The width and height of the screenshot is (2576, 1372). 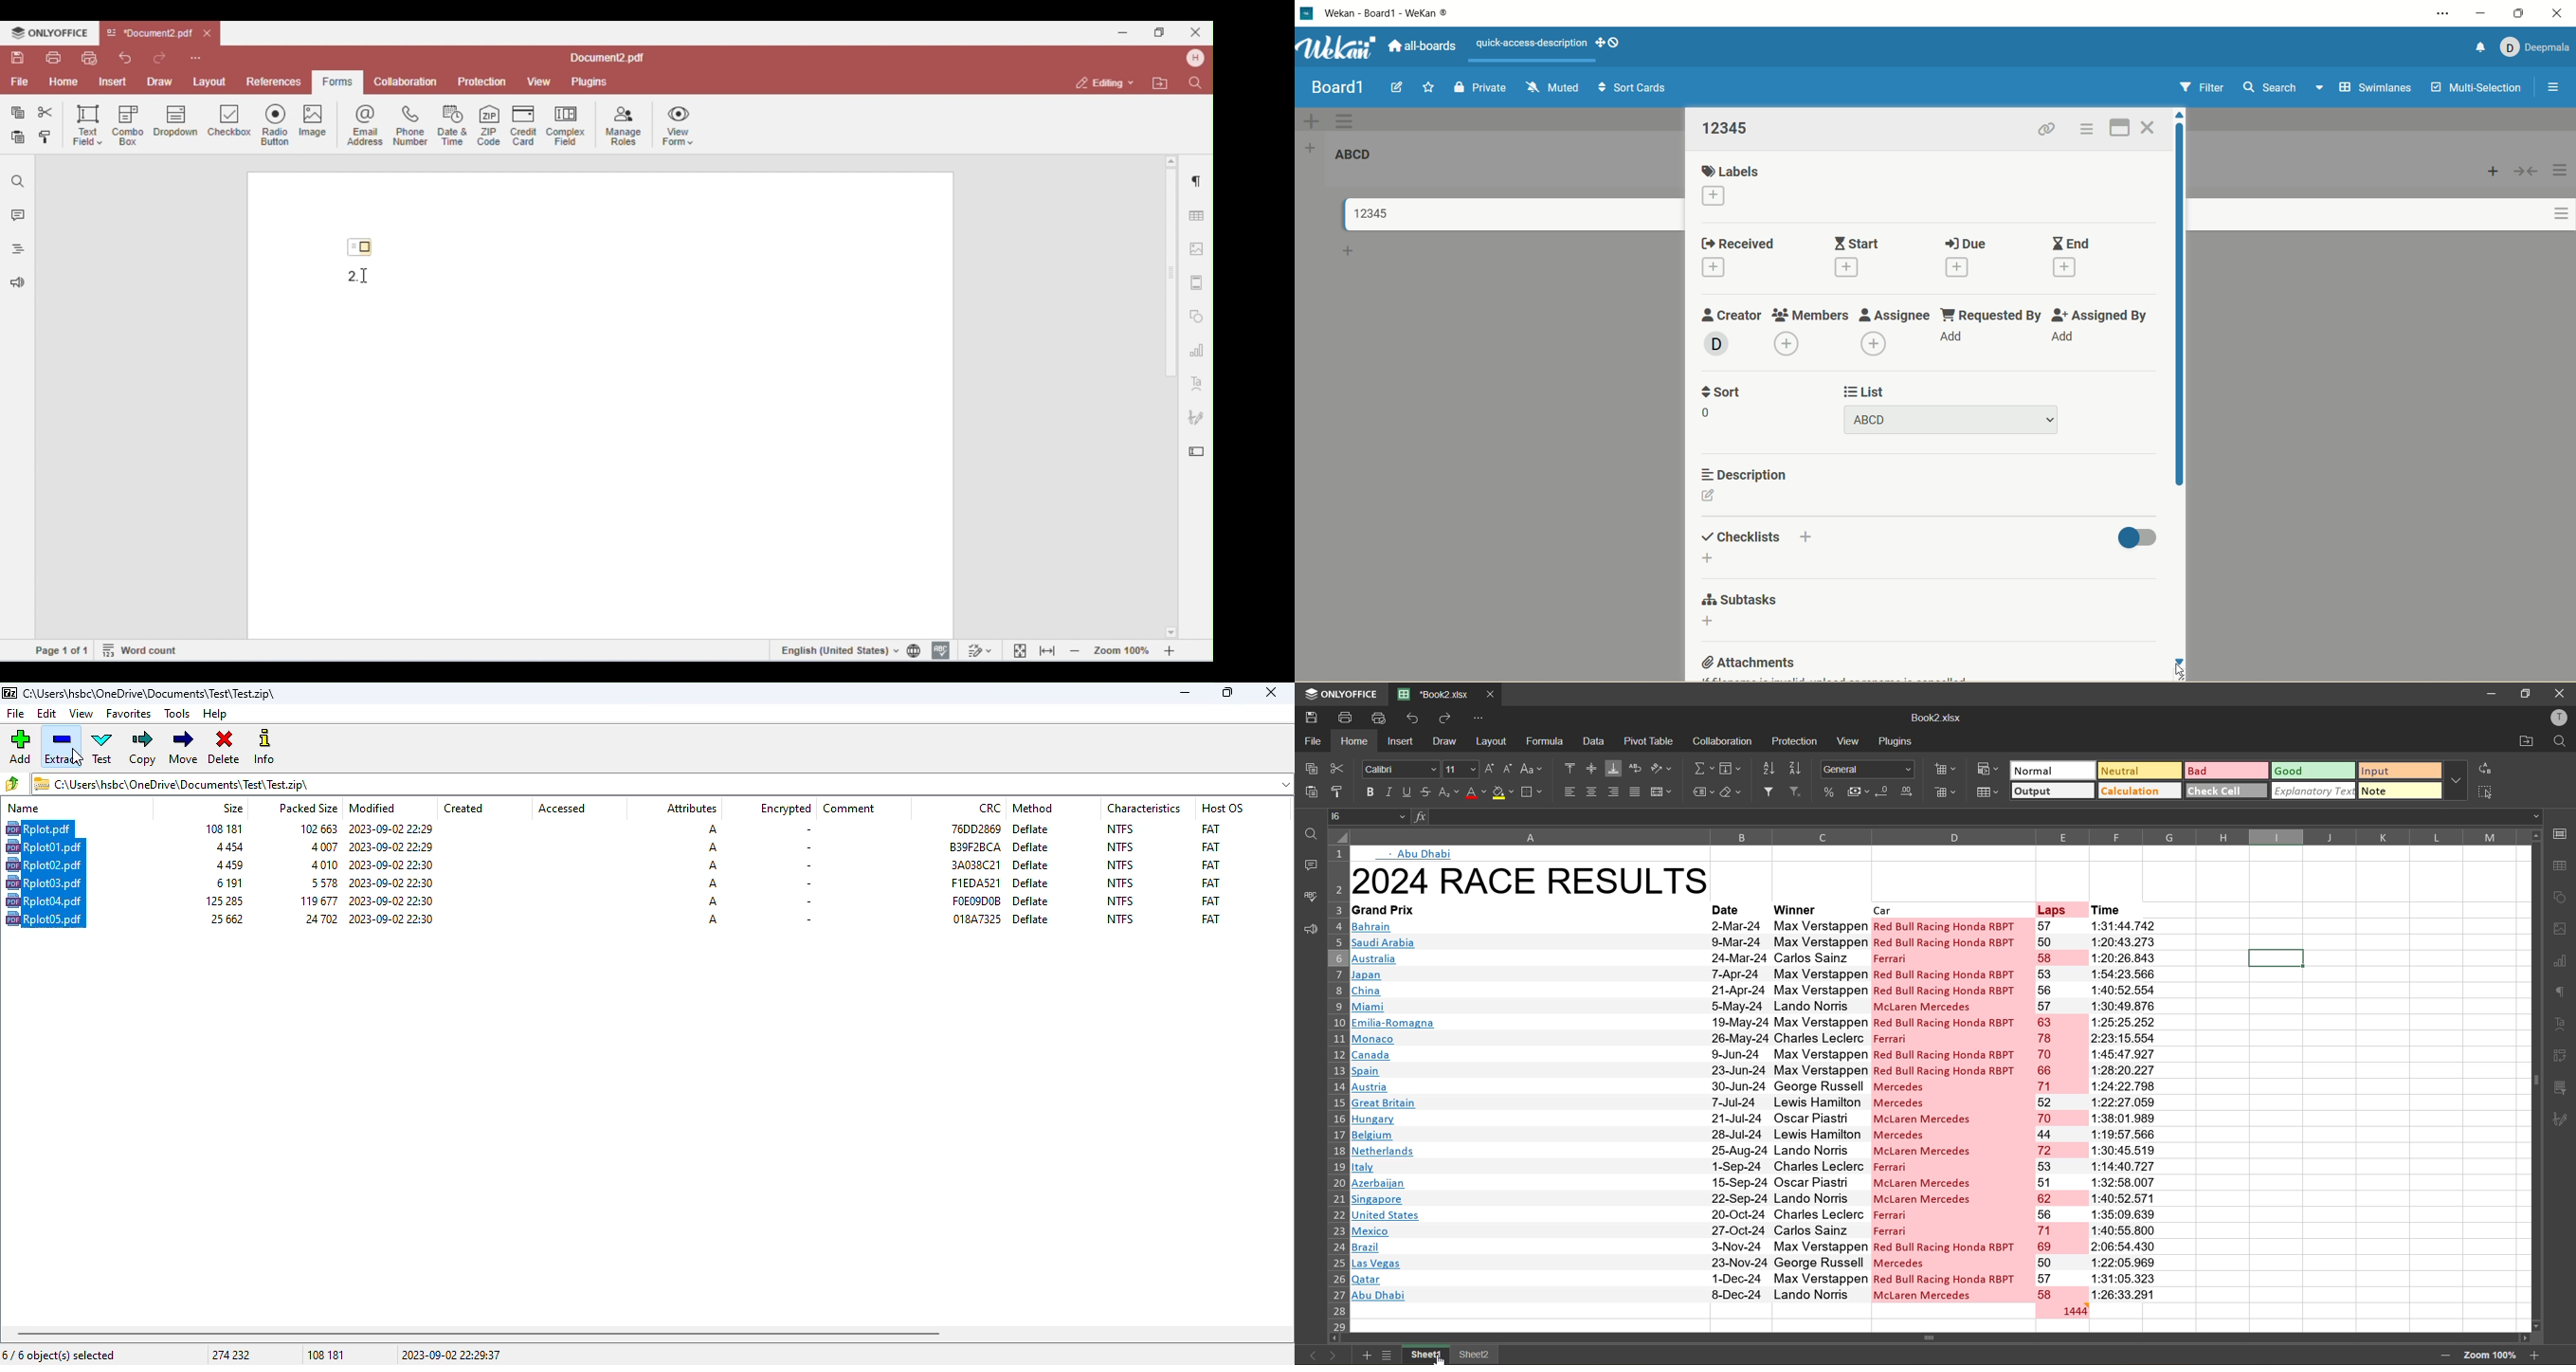 I want to click on total, so click(x=2060, y=1310).